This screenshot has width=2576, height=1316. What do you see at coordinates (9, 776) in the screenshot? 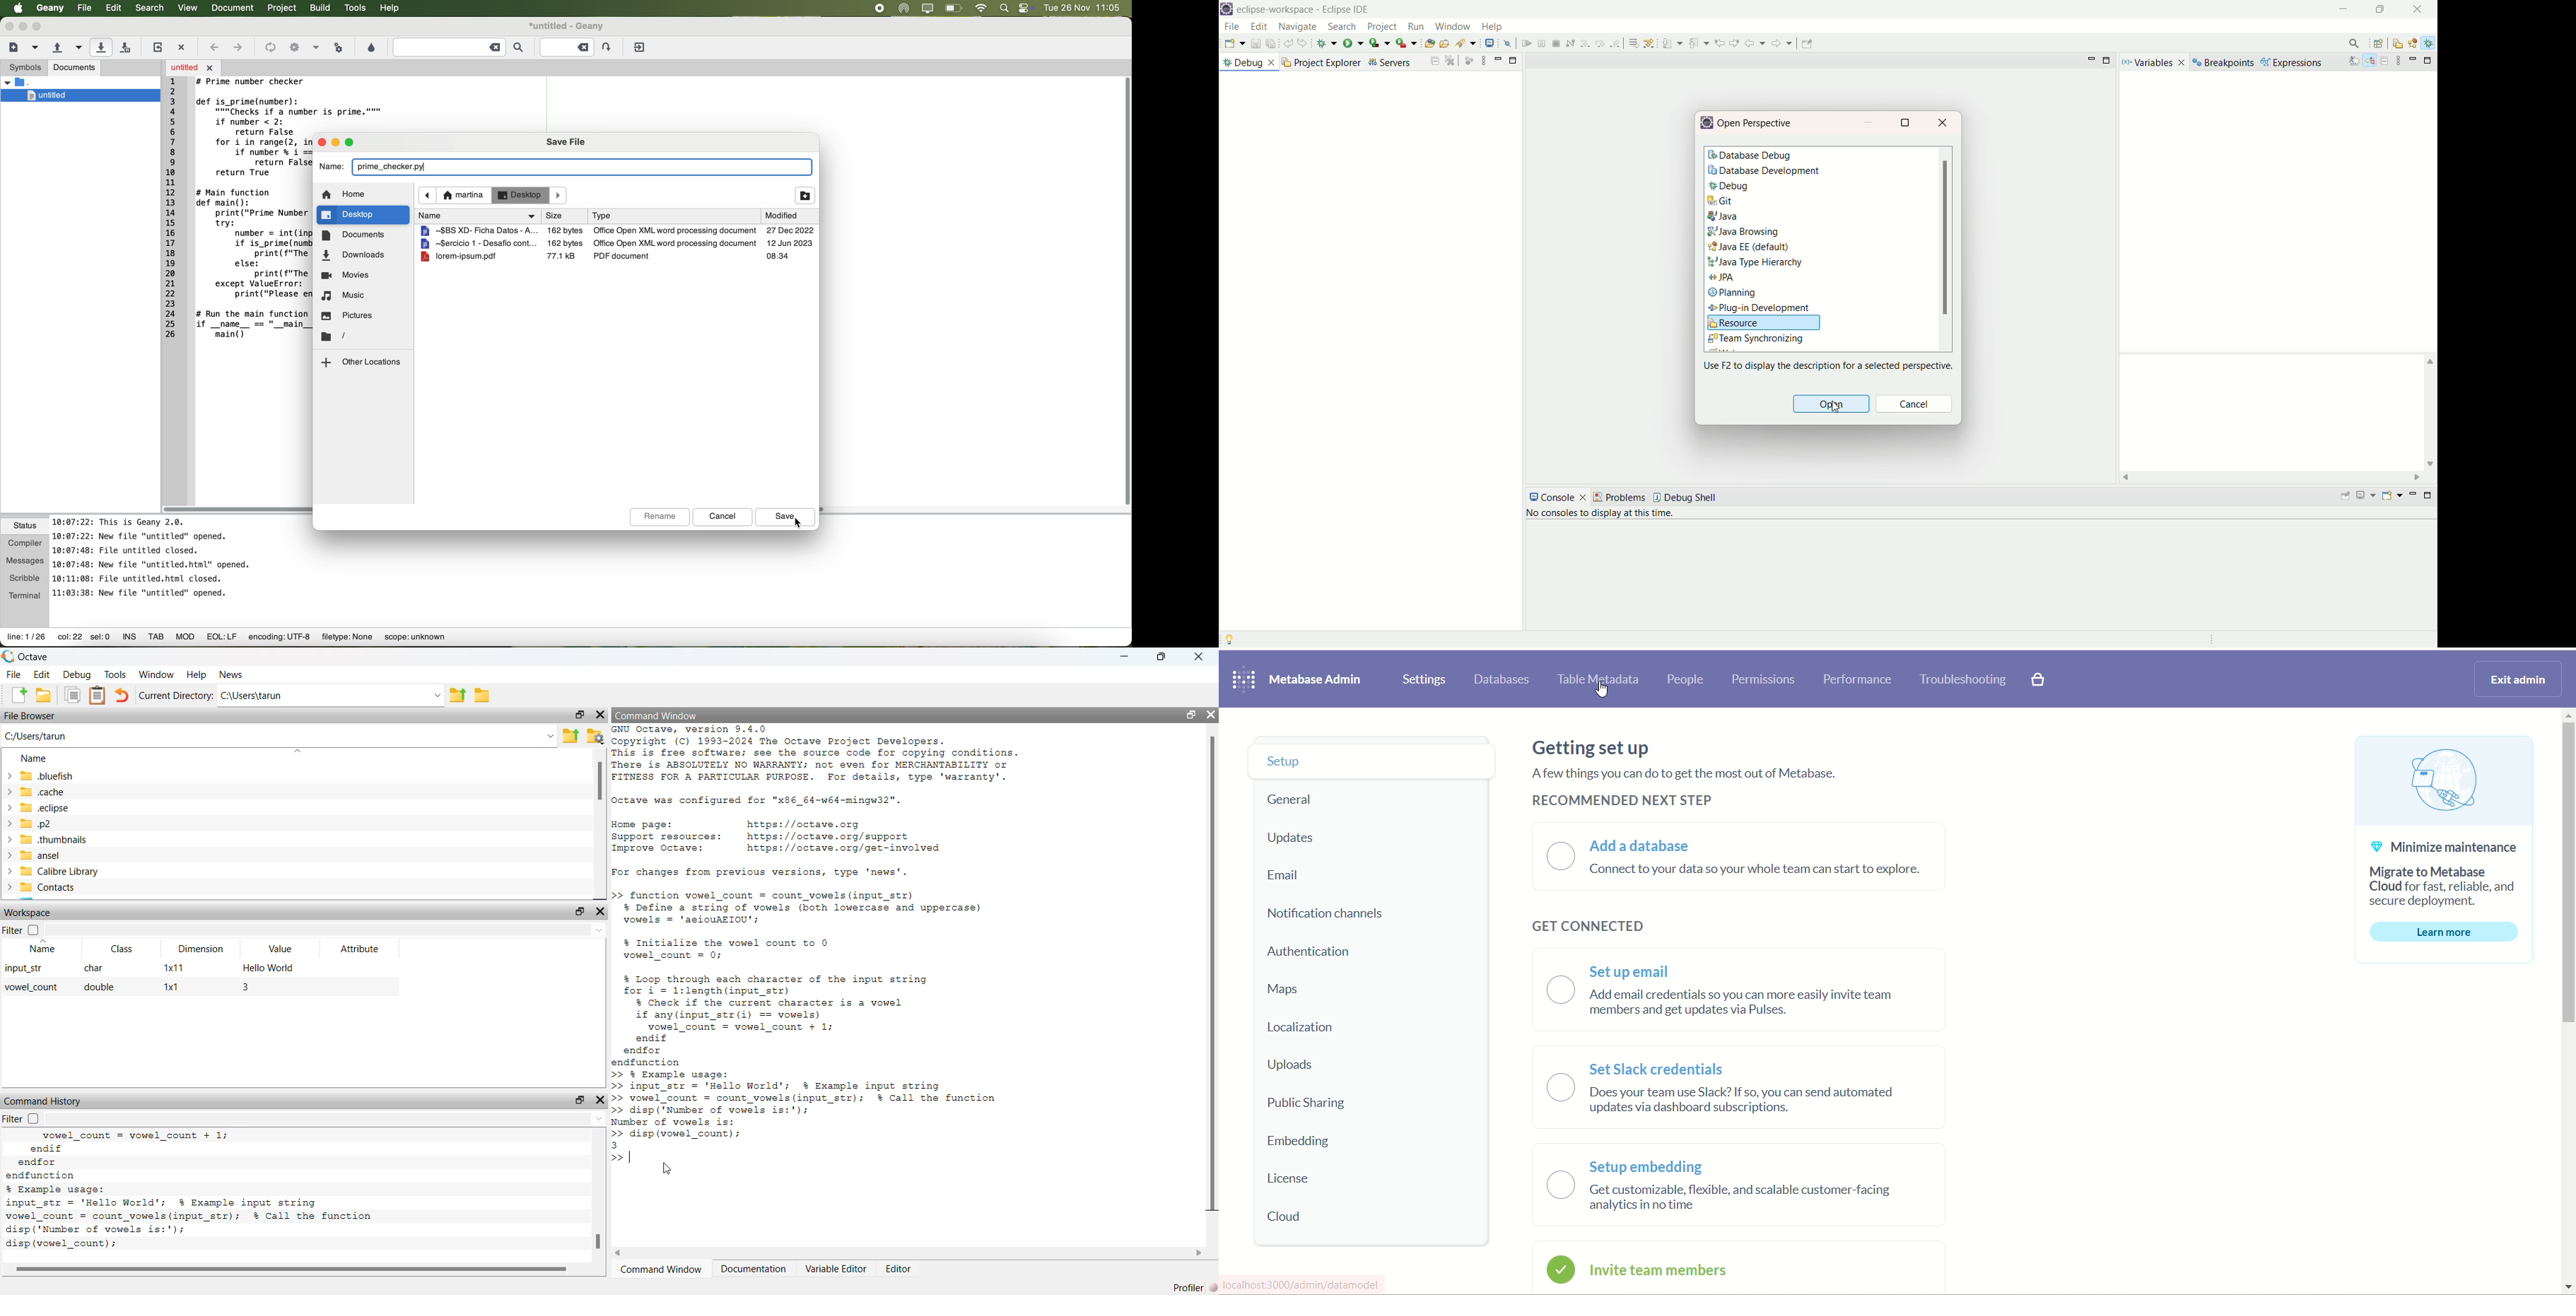
I see `expand/collapse` at bounding box center [9, 776].